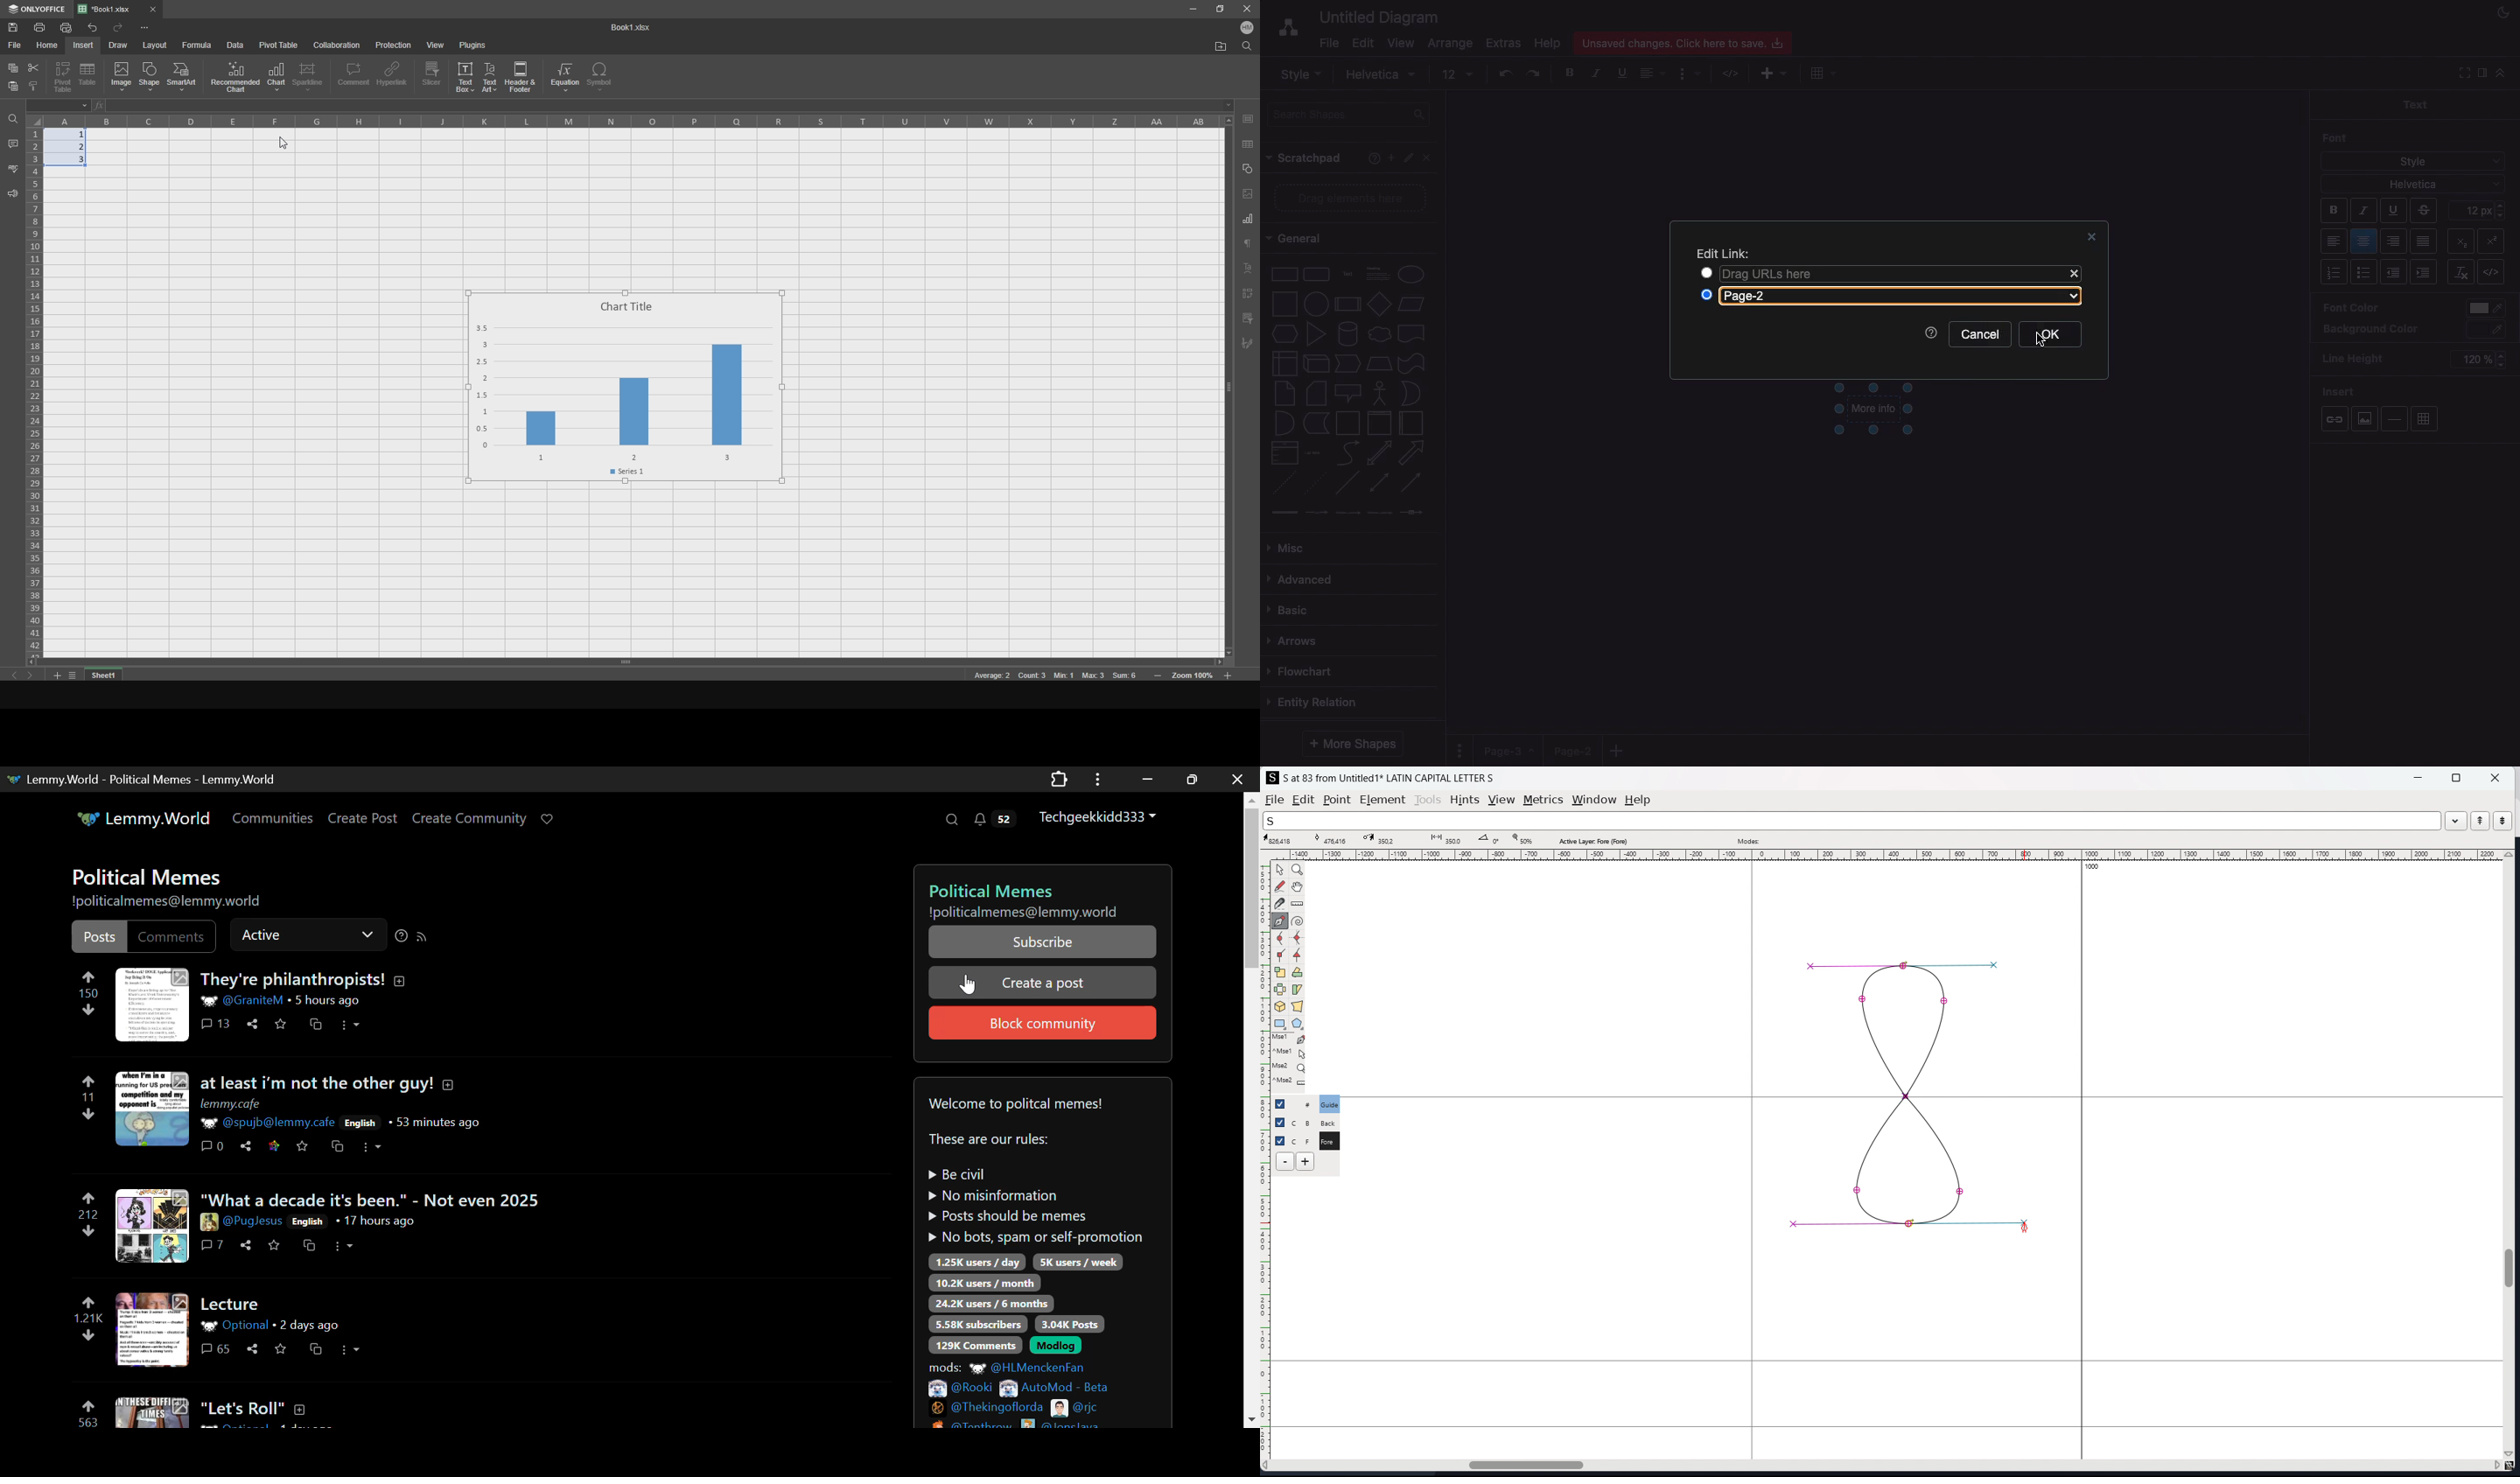 Image resolution: width=2520 pixels, height=1484 pixels. I want to click on Background color, so click(2371, 330).